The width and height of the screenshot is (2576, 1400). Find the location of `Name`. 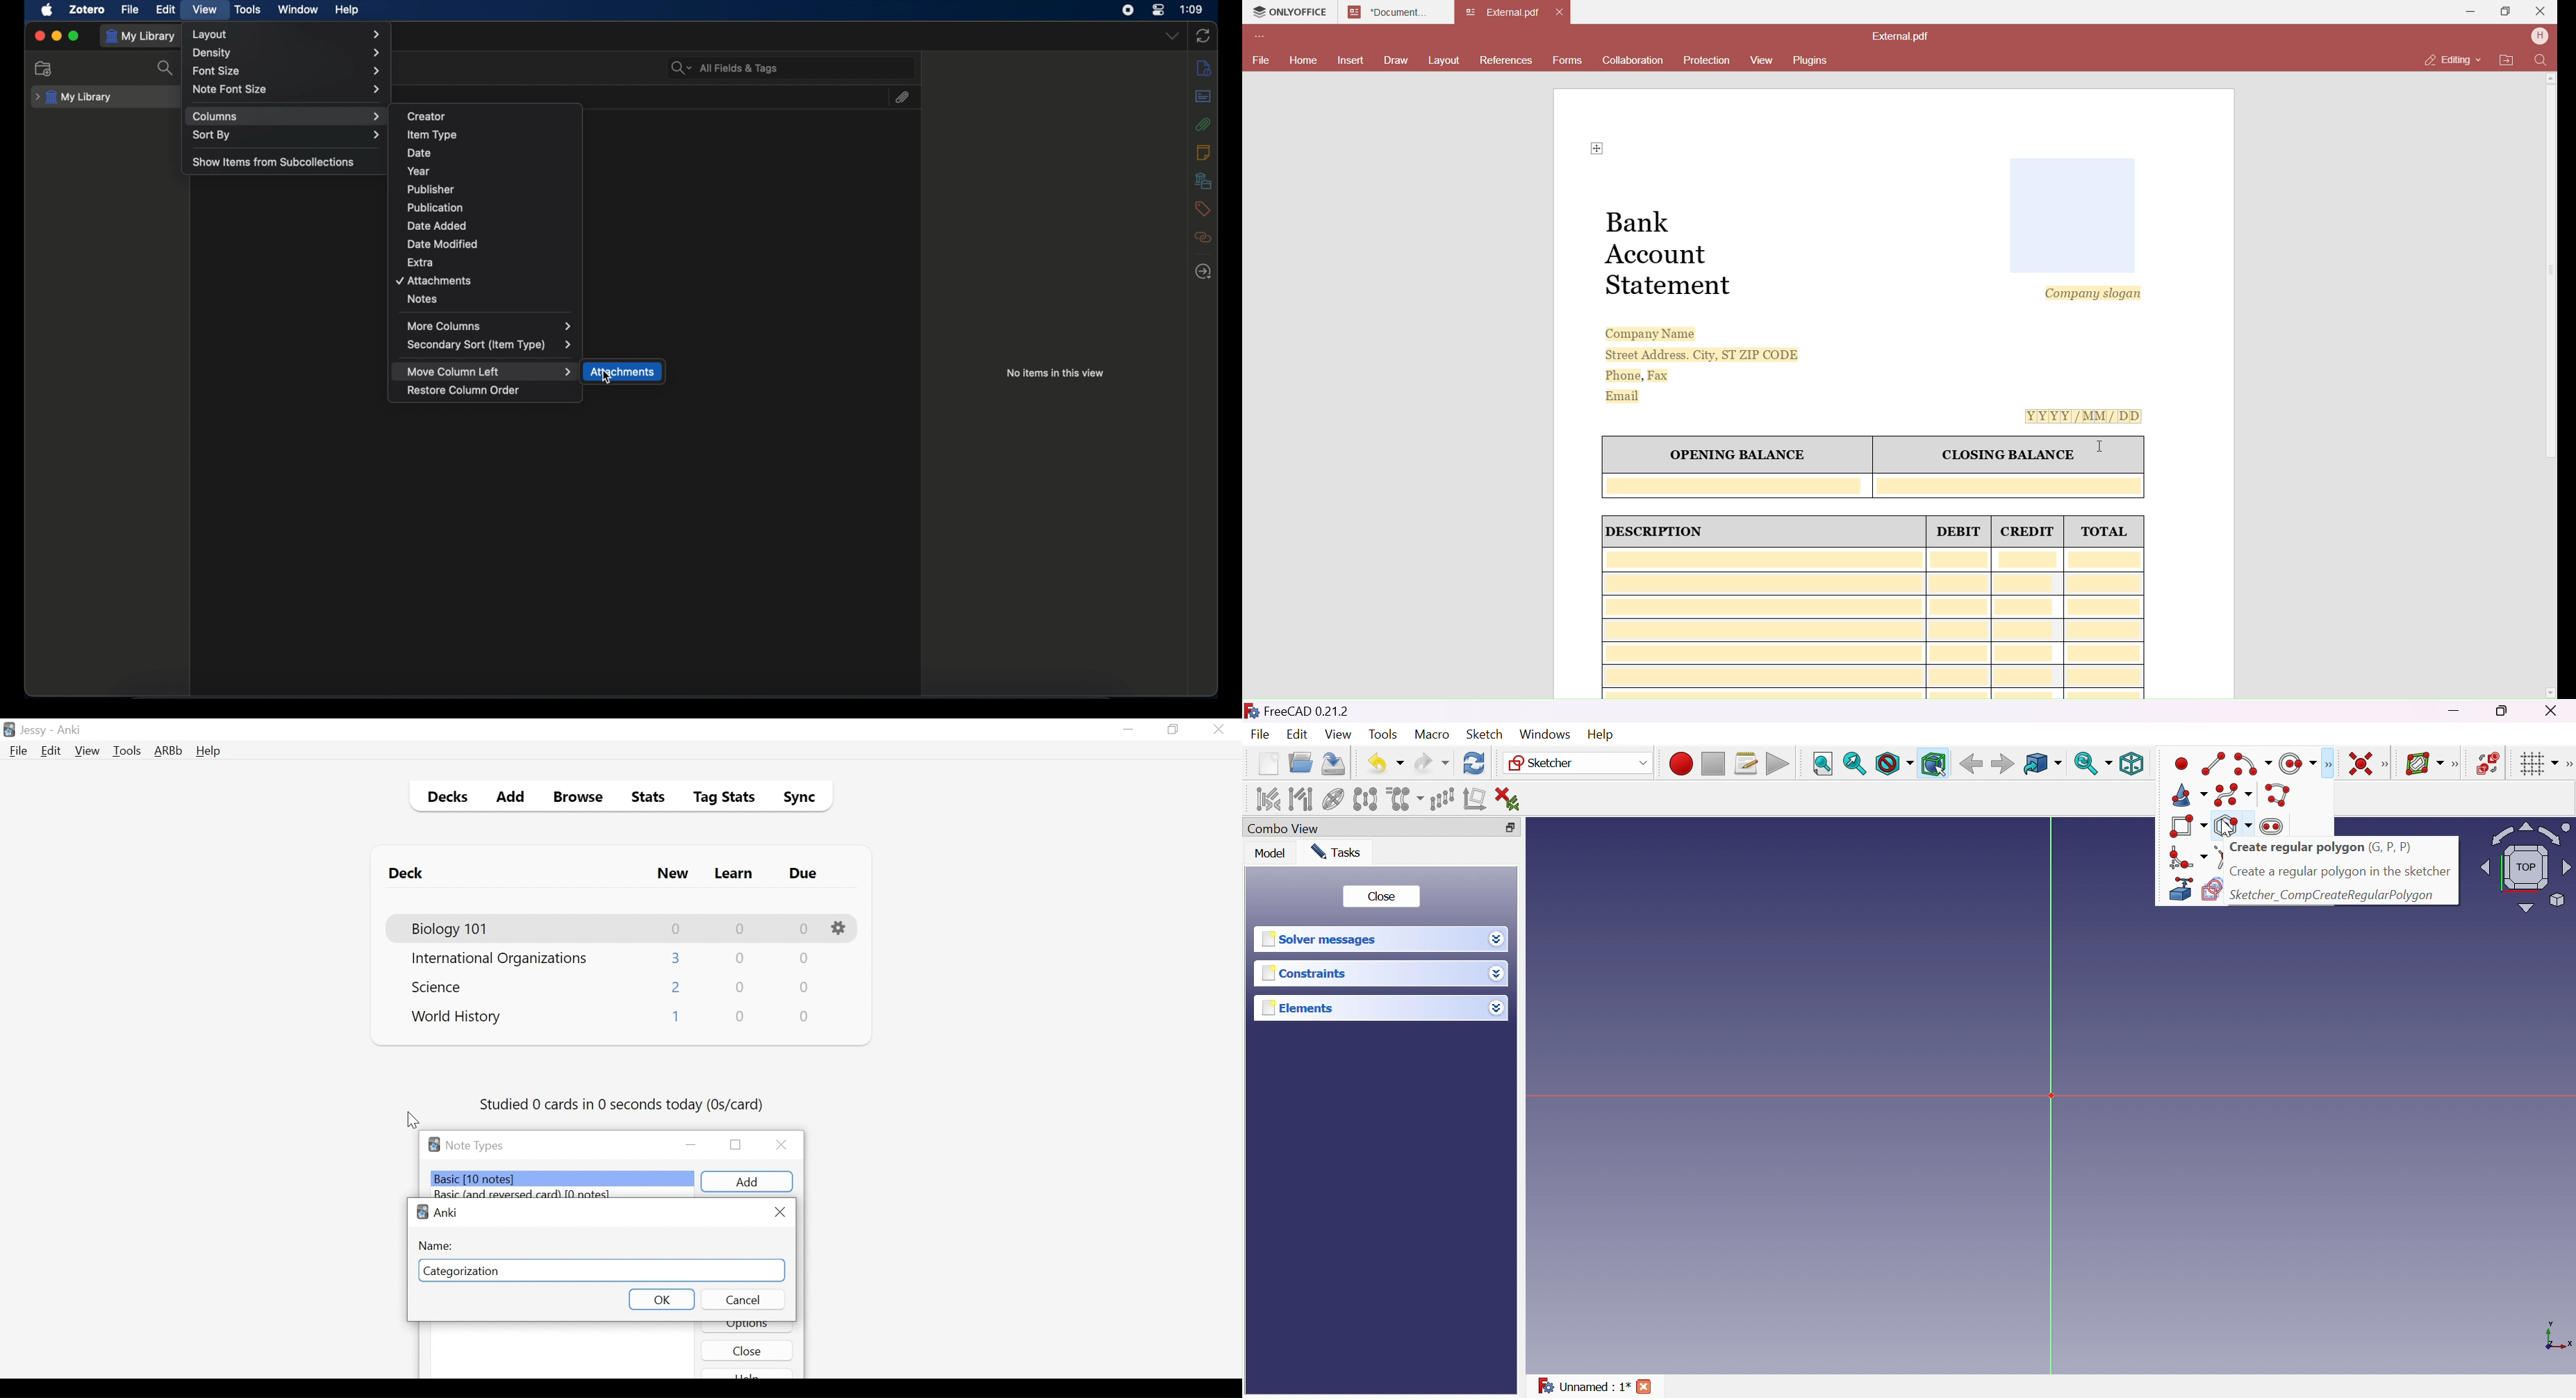

Name is located at coordinates (438, 1245).